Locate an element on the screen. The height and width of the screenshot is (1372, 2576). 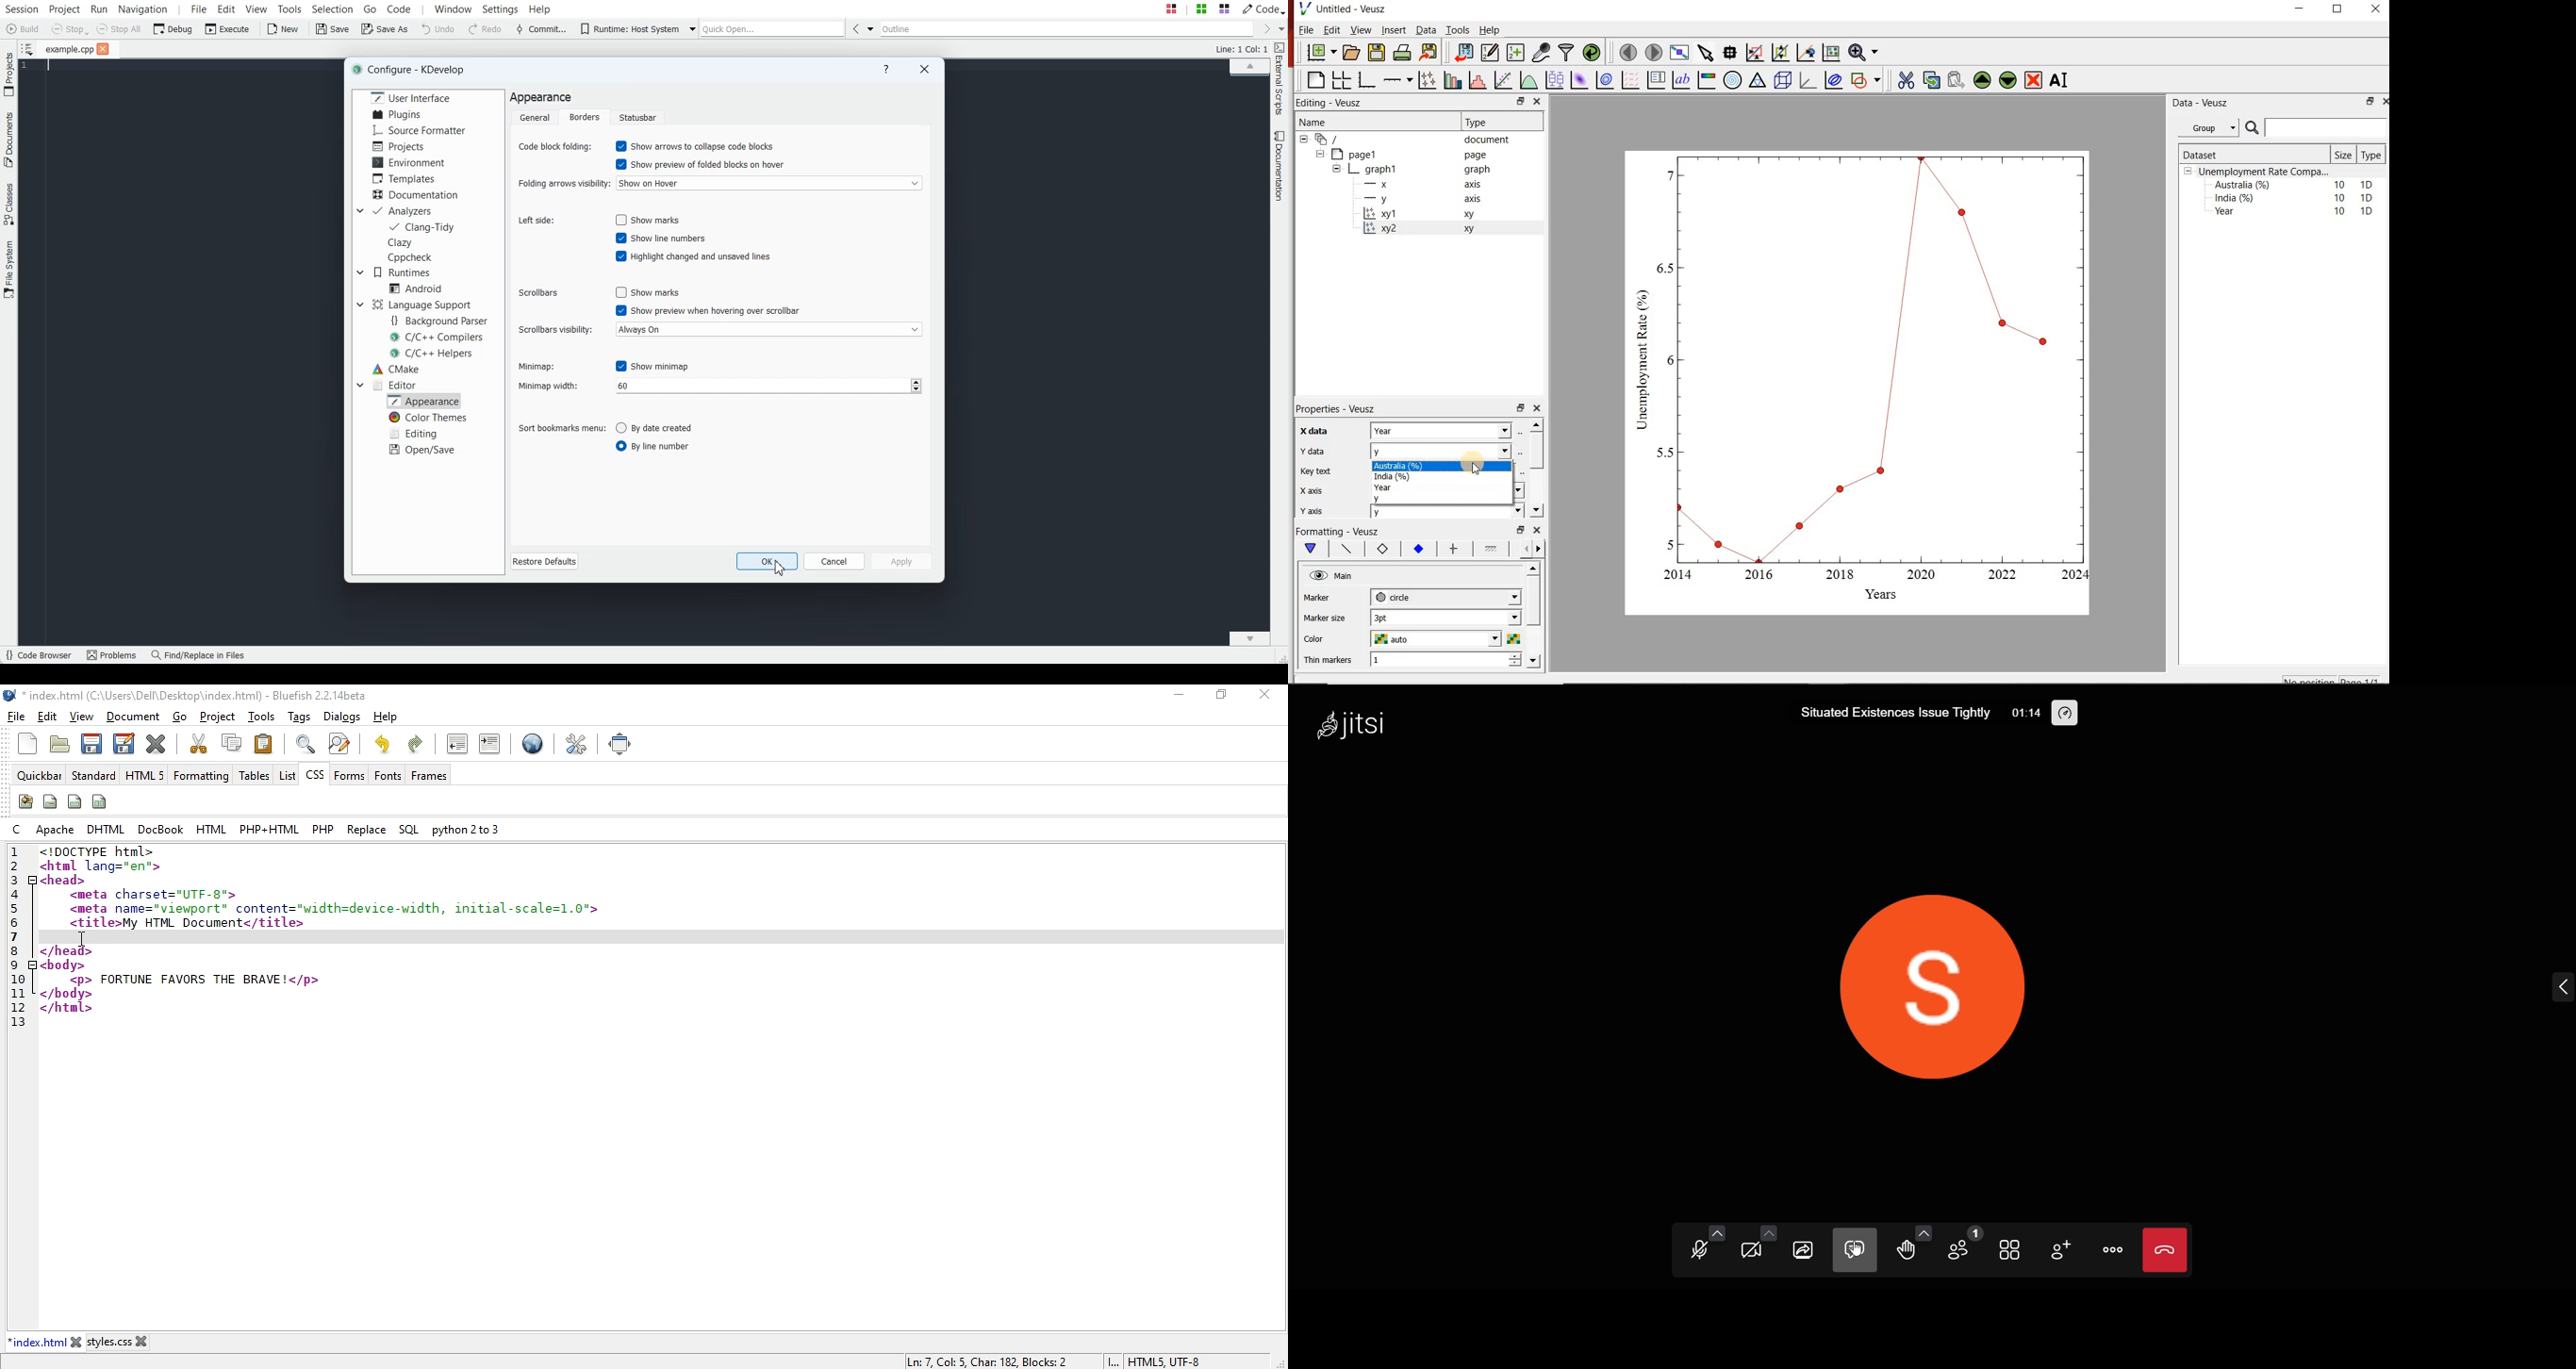
plot 2d datasets as image is located at coordinates (1579, 80).